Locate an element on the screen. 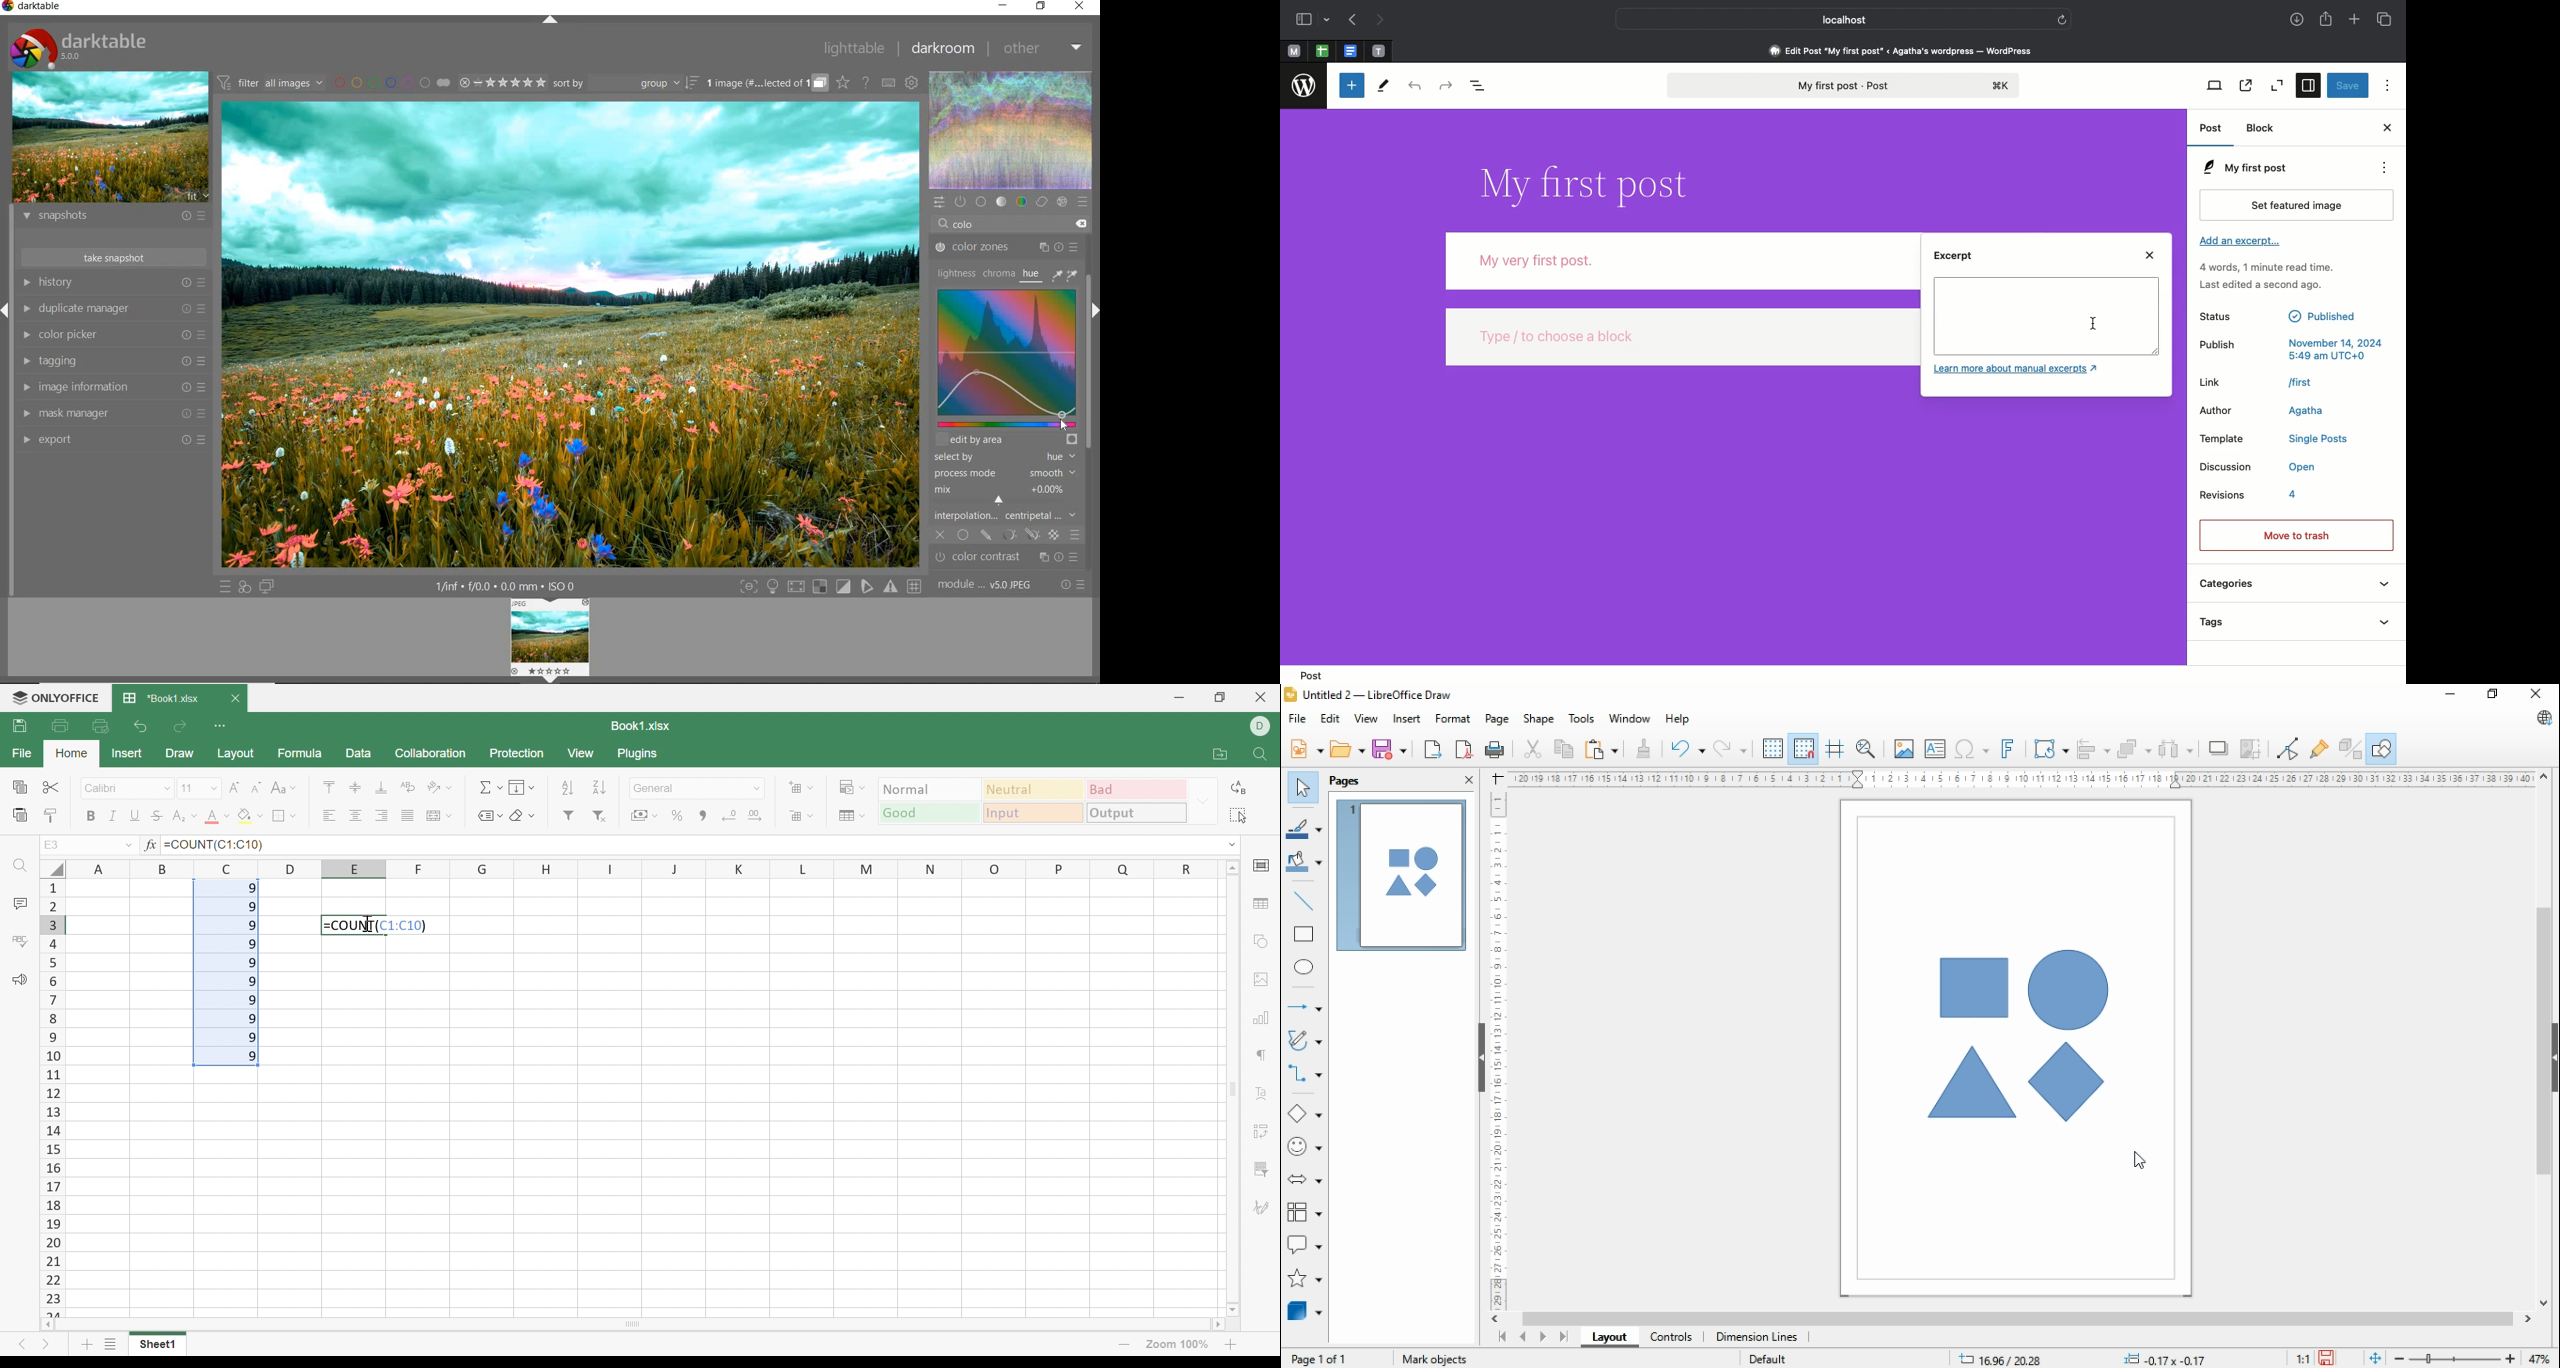 Image resolution: width=2576 pixels, height=1372 pixels. word document tab is located at coordinates (1348, 50).